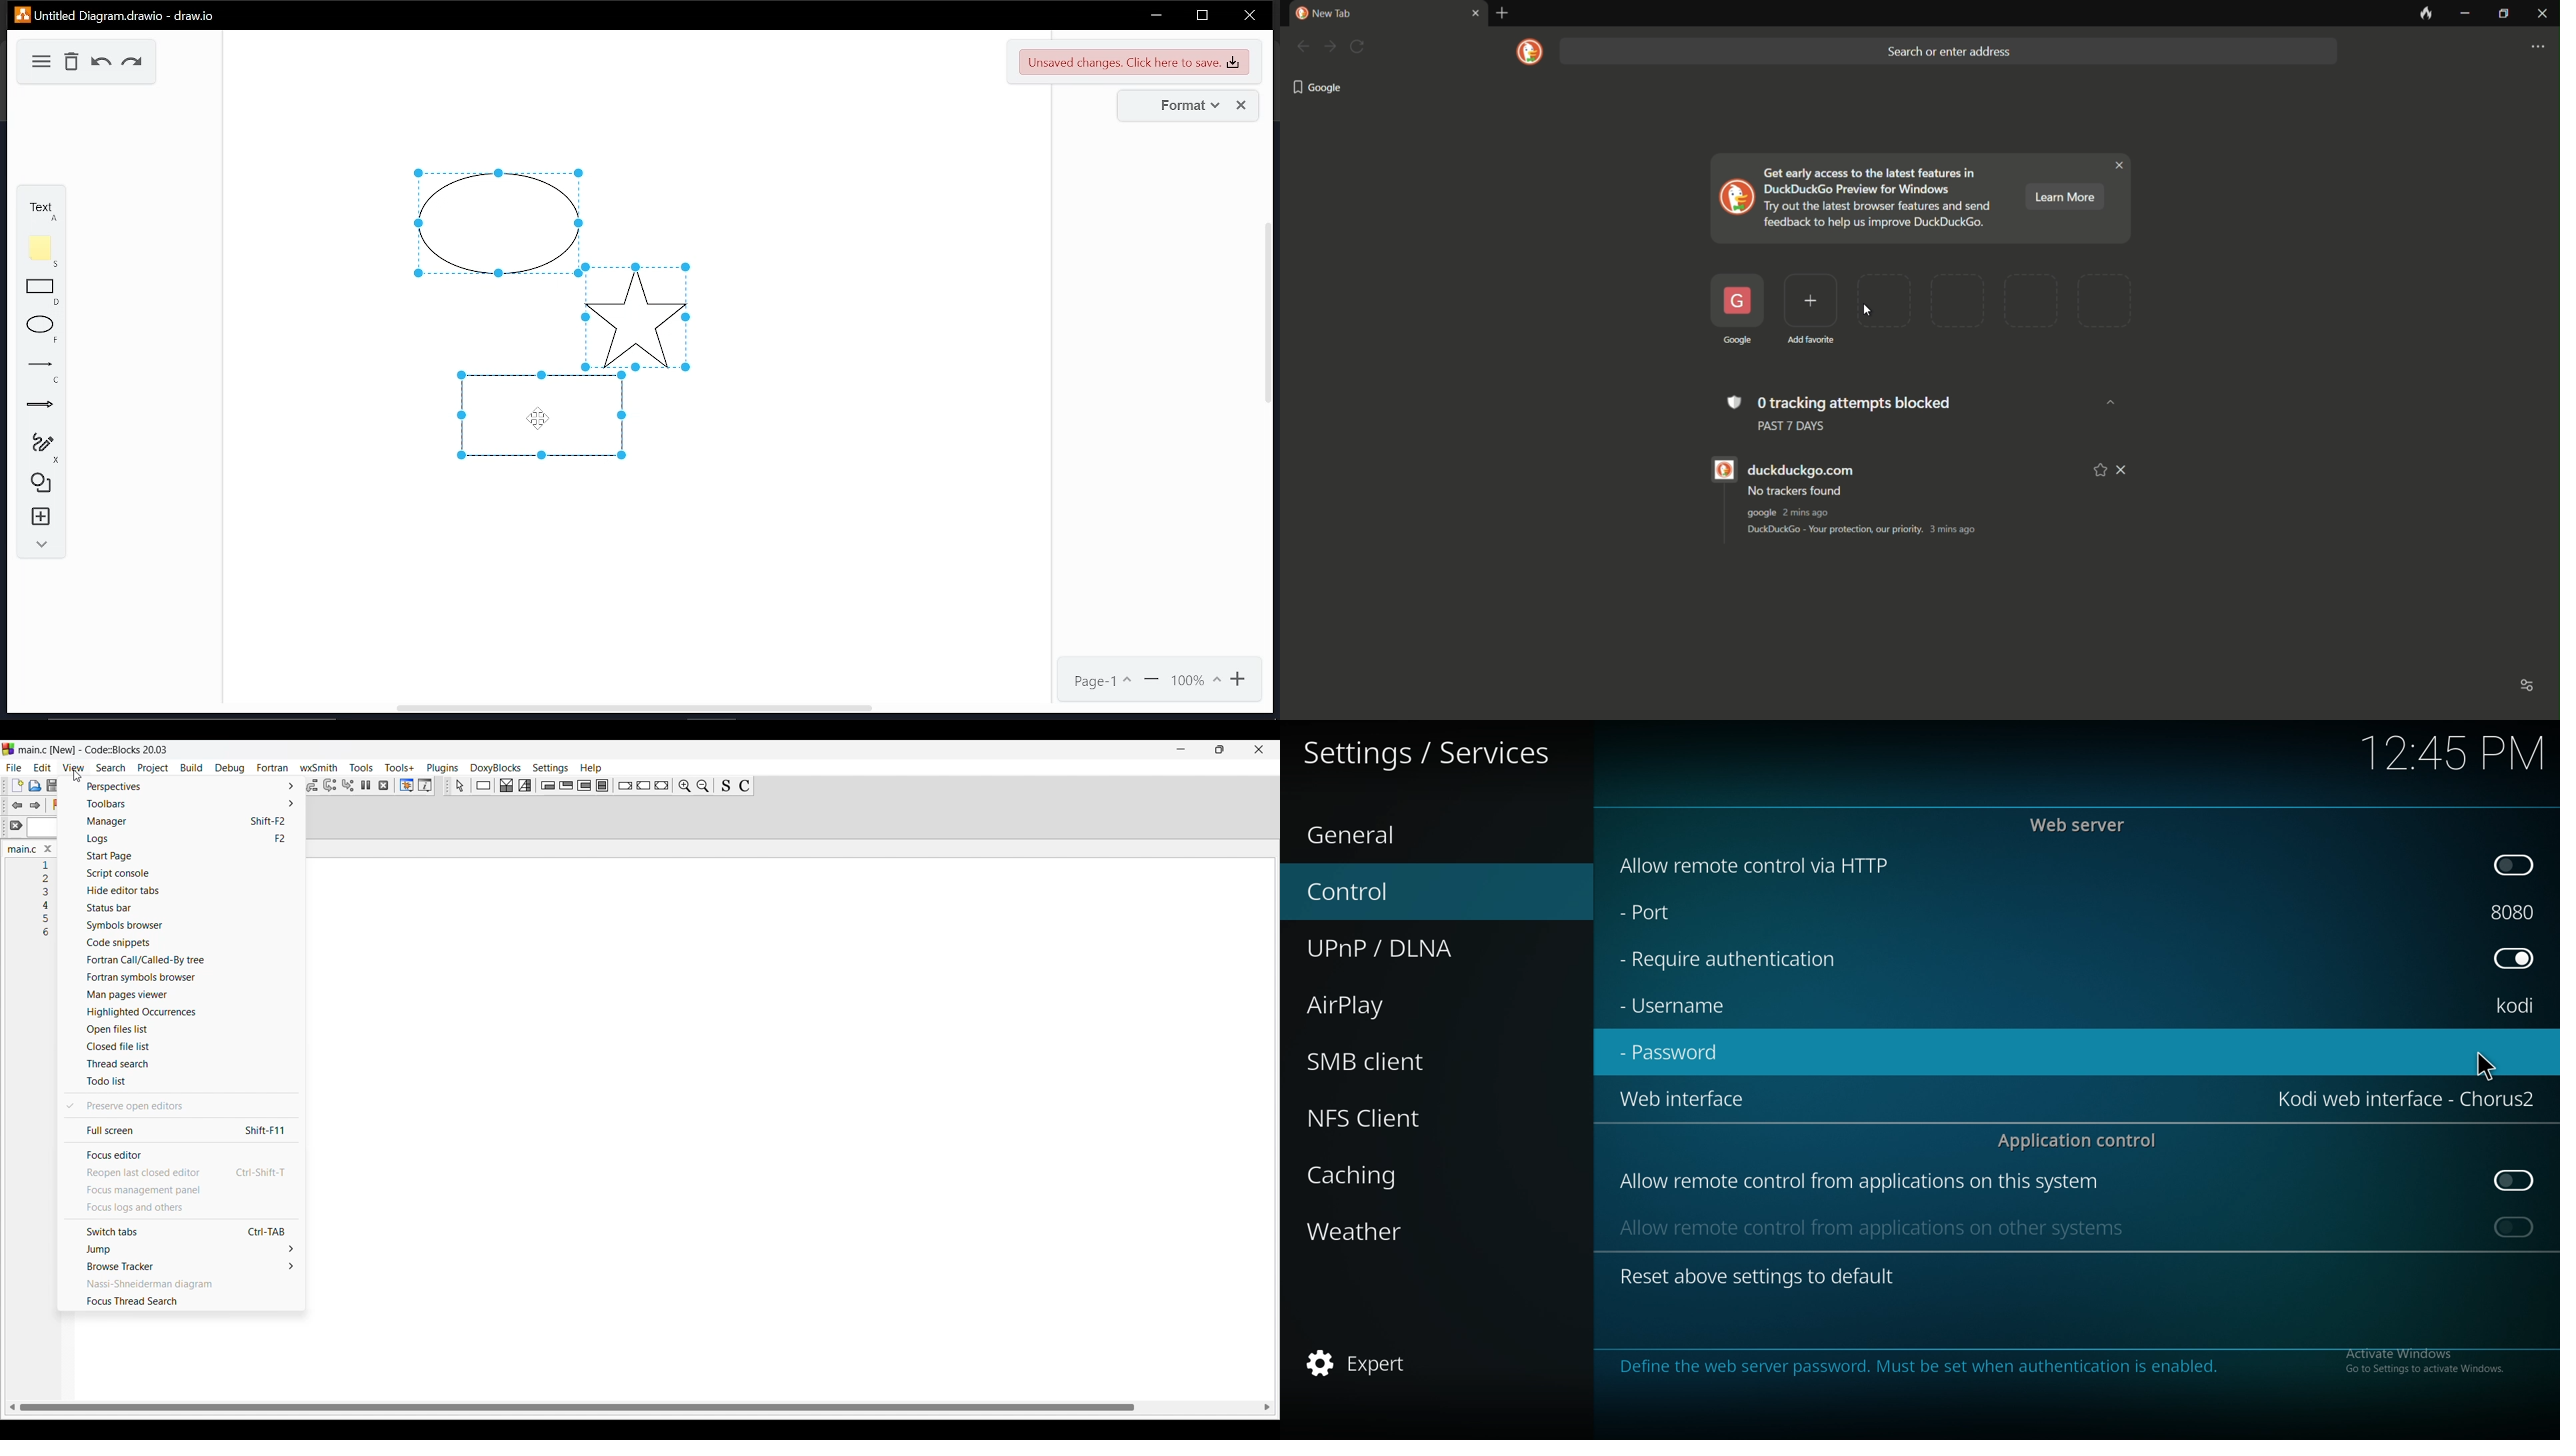  I want to click on 0 tracking attempts blocked PAST 7 DAYS, so click(1931, 408).